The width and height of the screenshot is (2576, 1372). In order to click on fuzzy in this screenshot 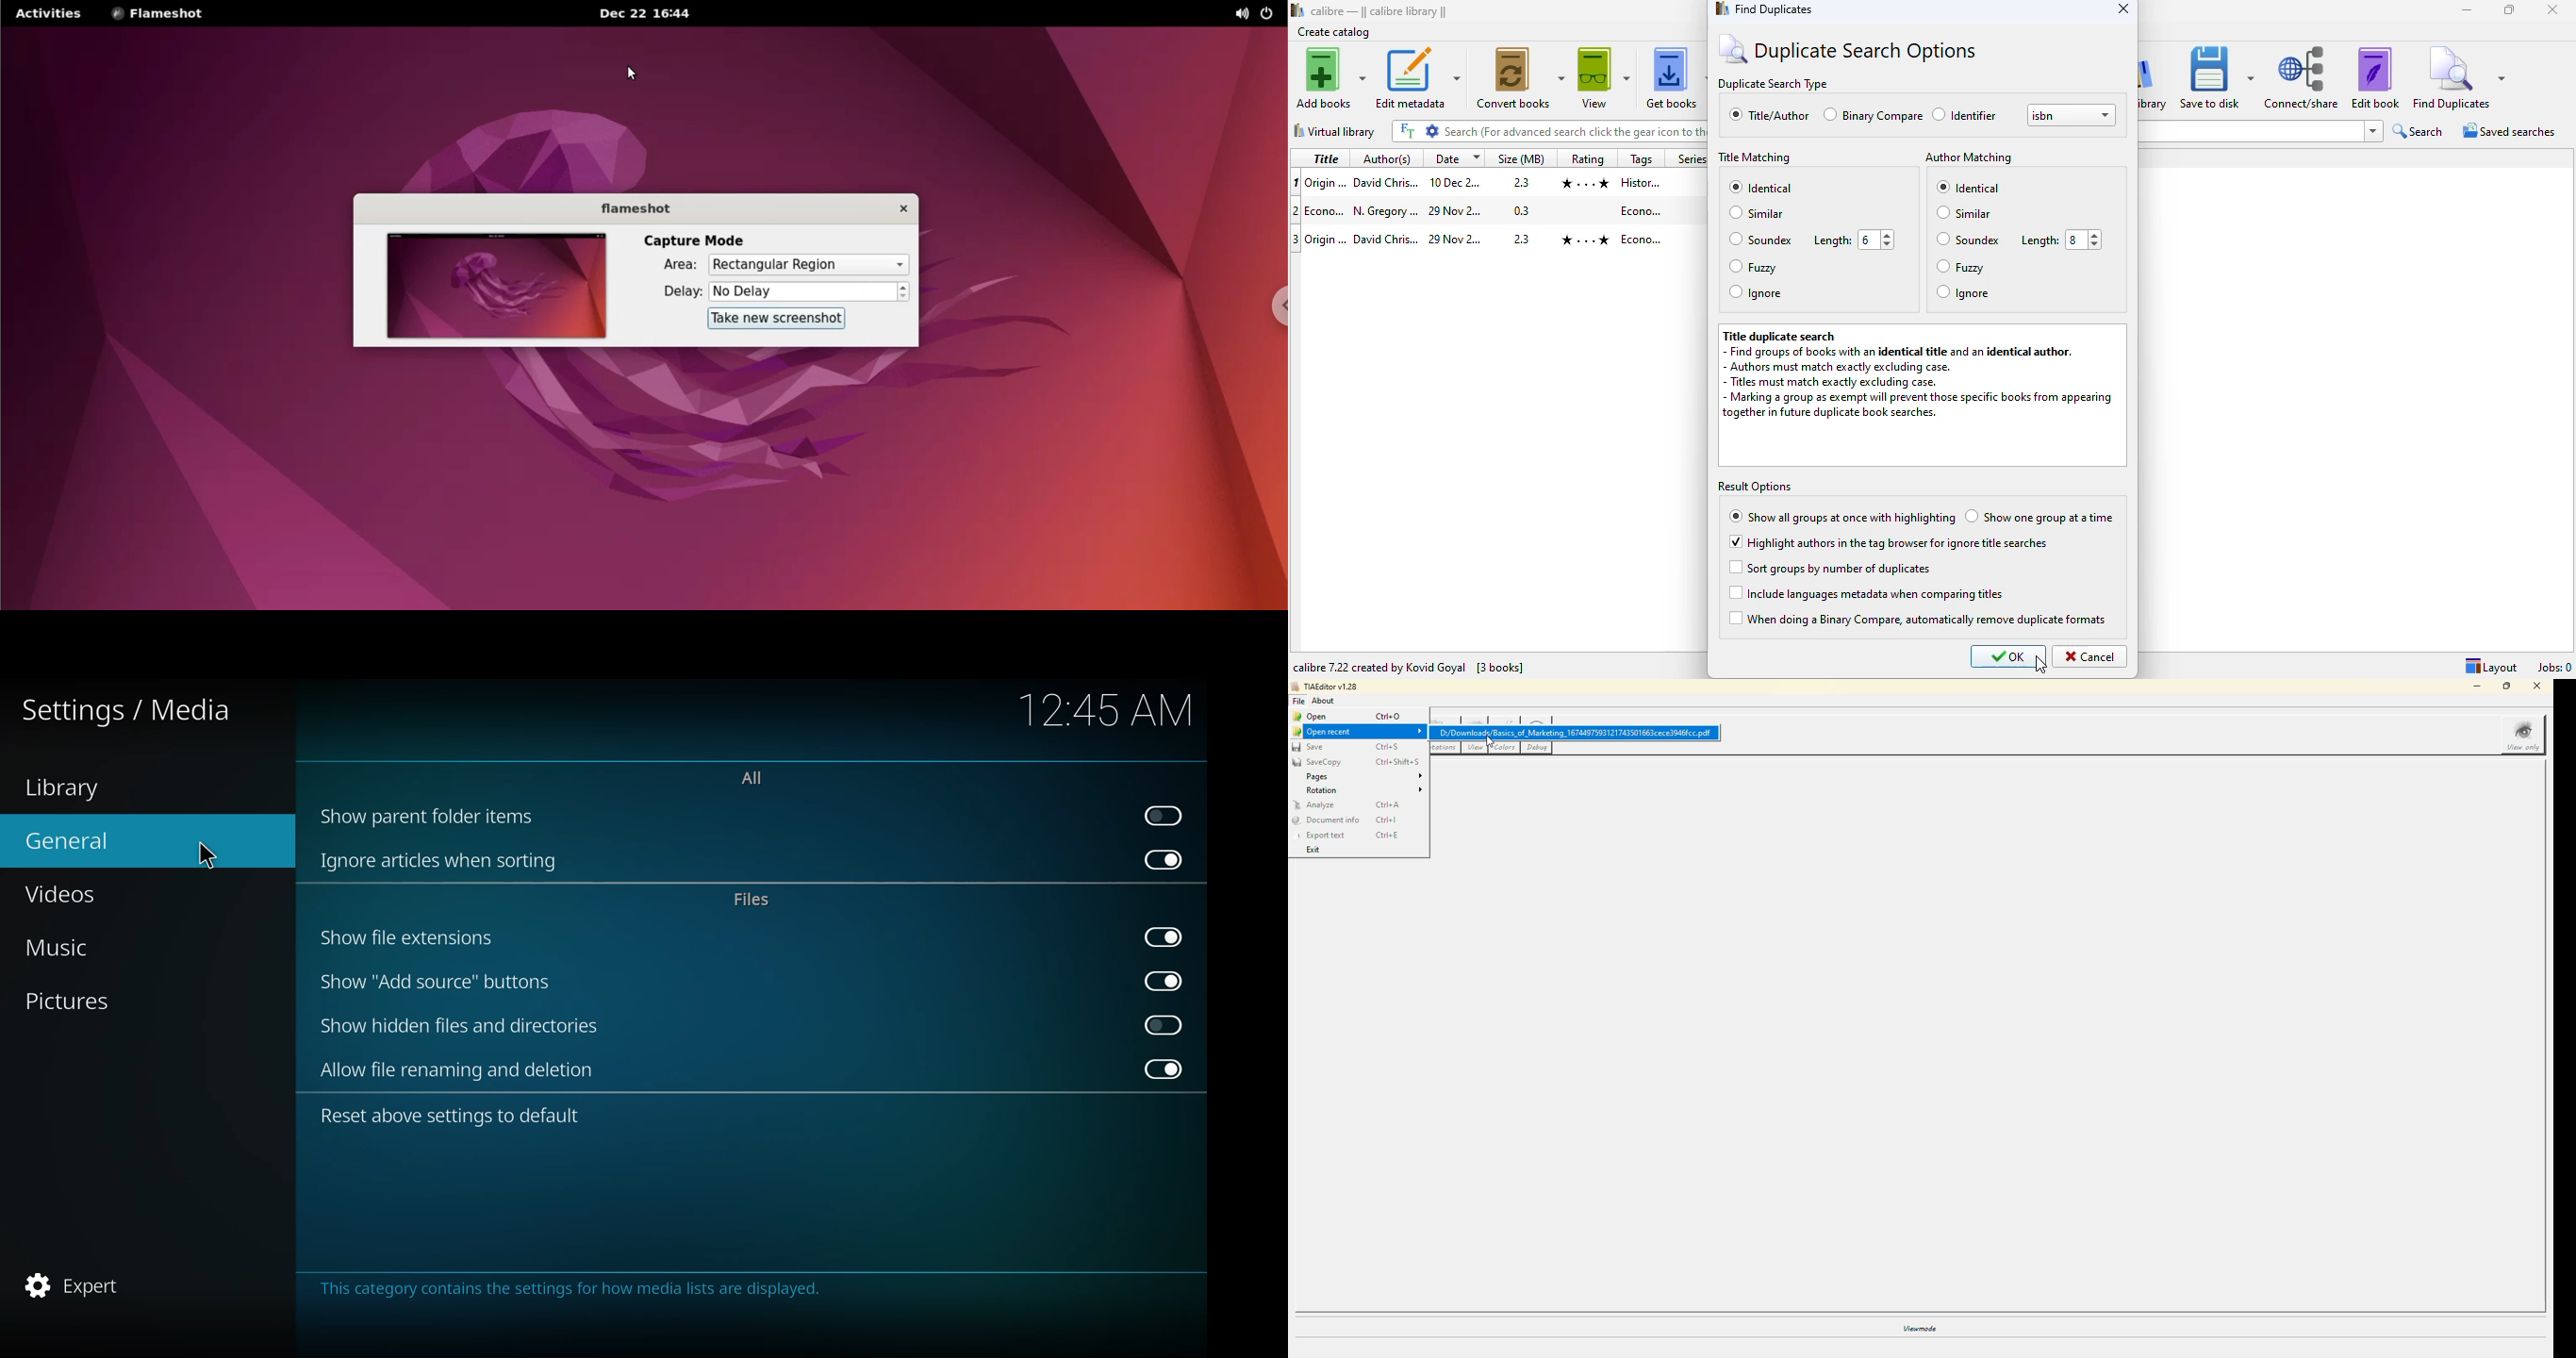, I will do `click(1753, 267)`.